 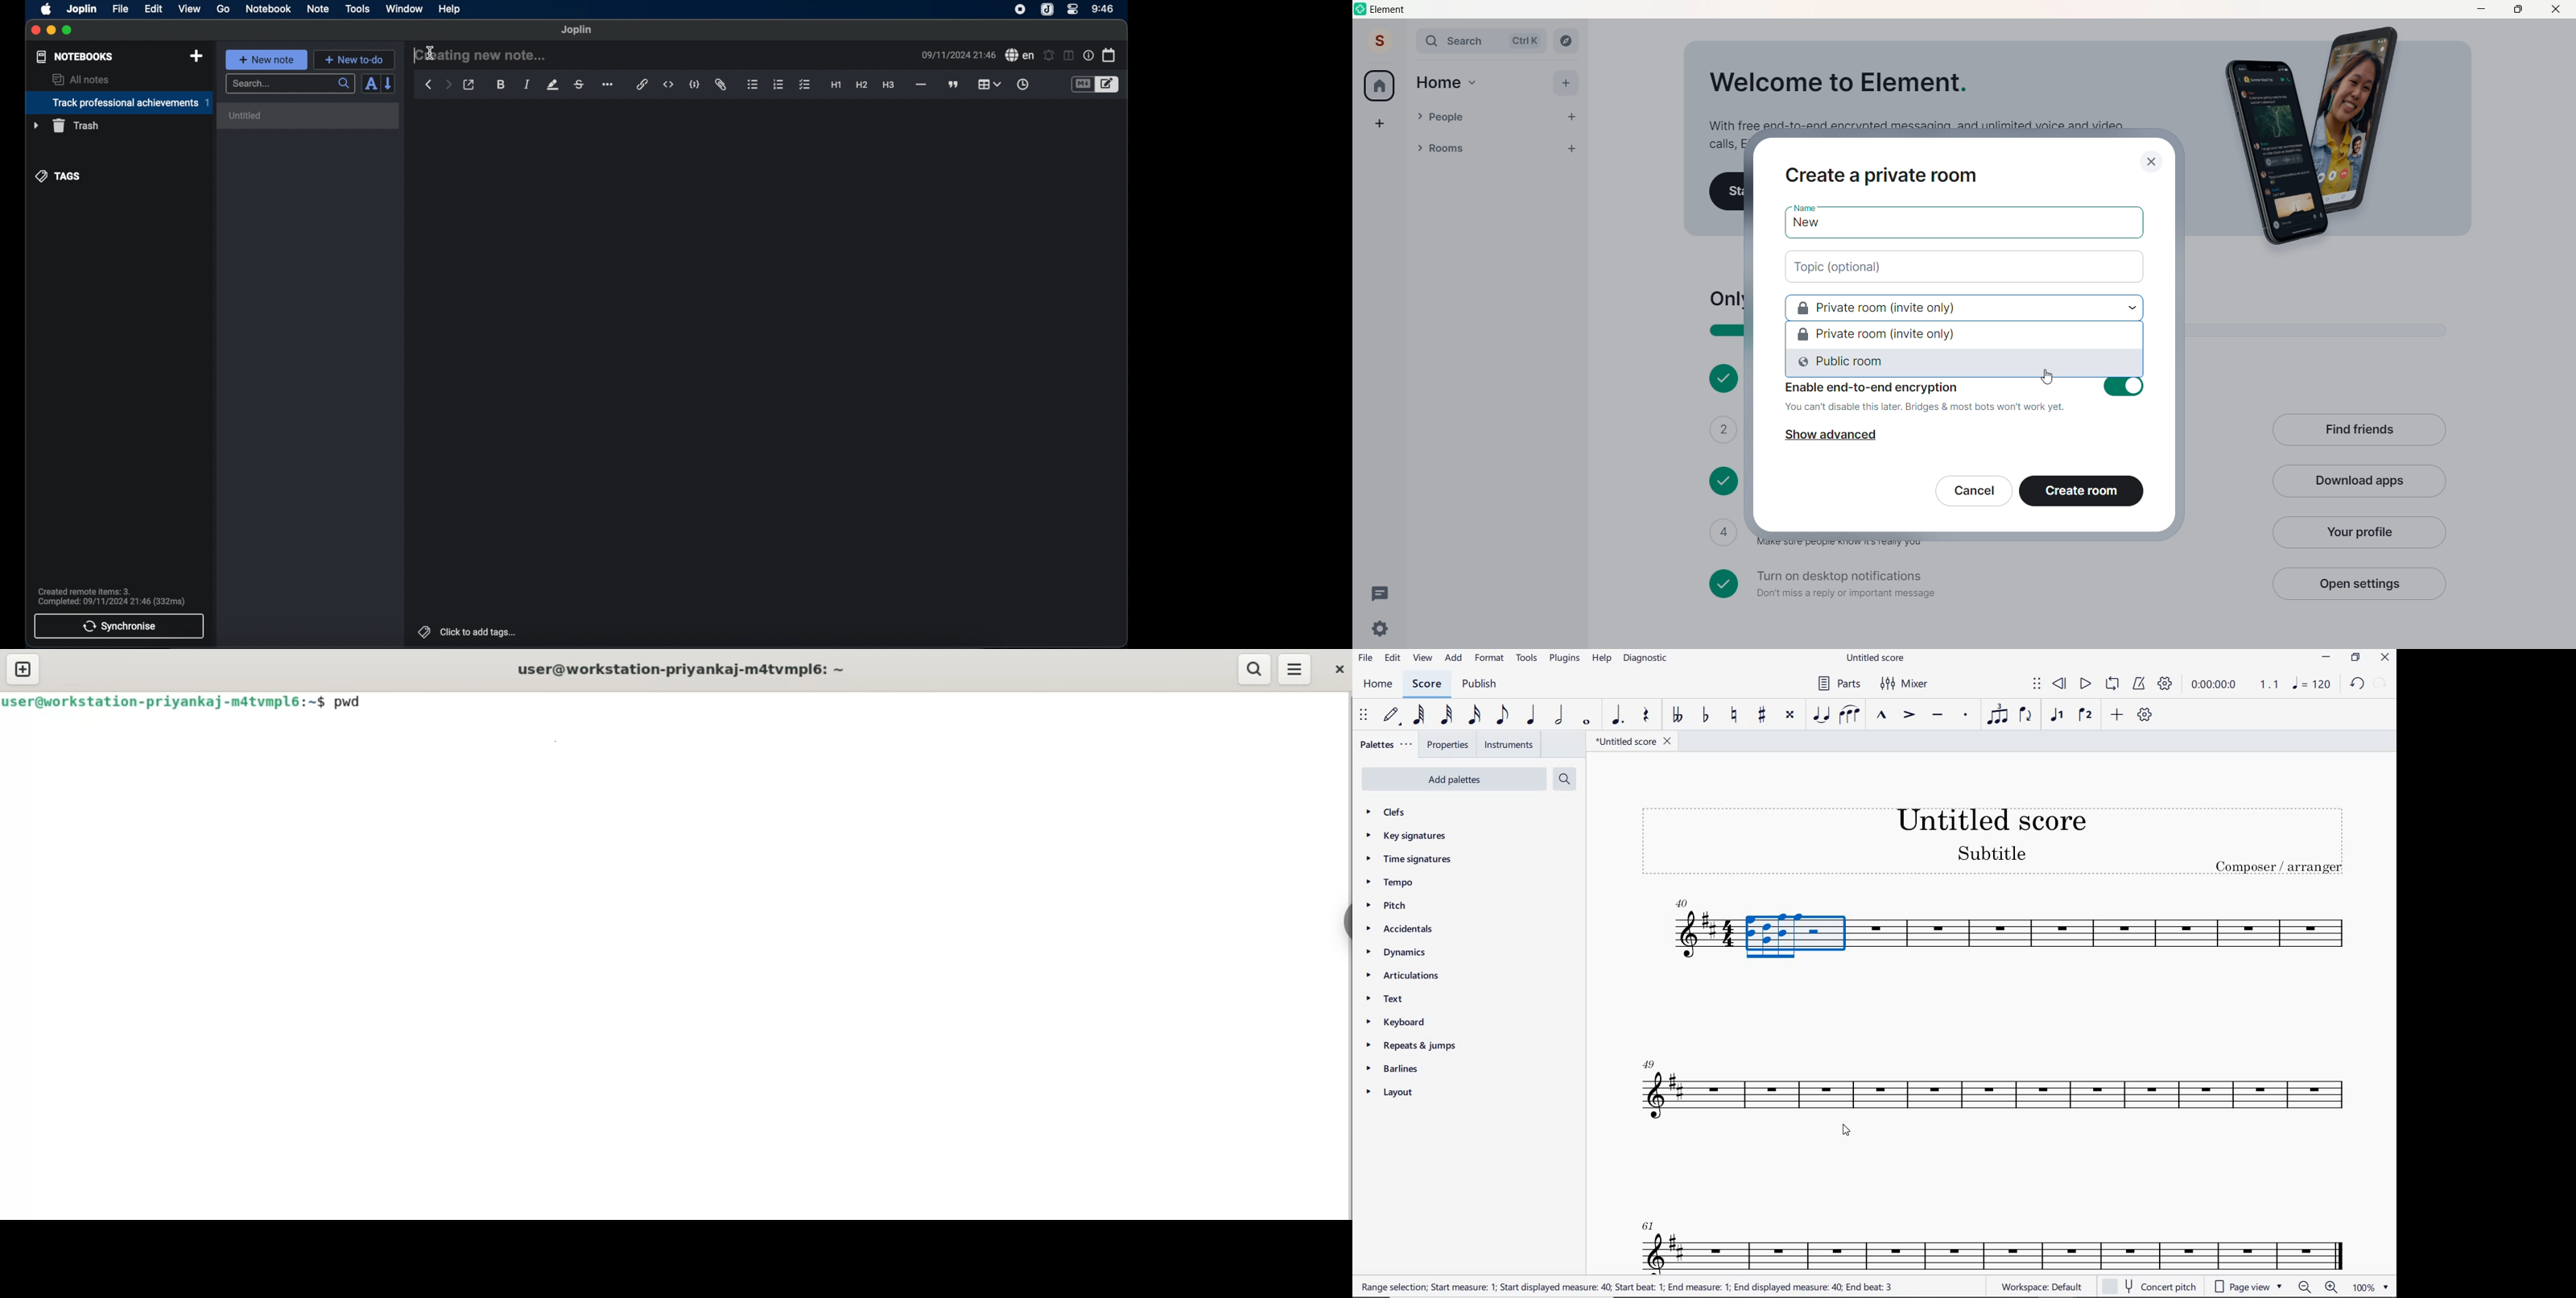 What do you see at coordinates (1974, 491) in the screenshot?
I see `Cancel` at bounding box center [1974, 491].